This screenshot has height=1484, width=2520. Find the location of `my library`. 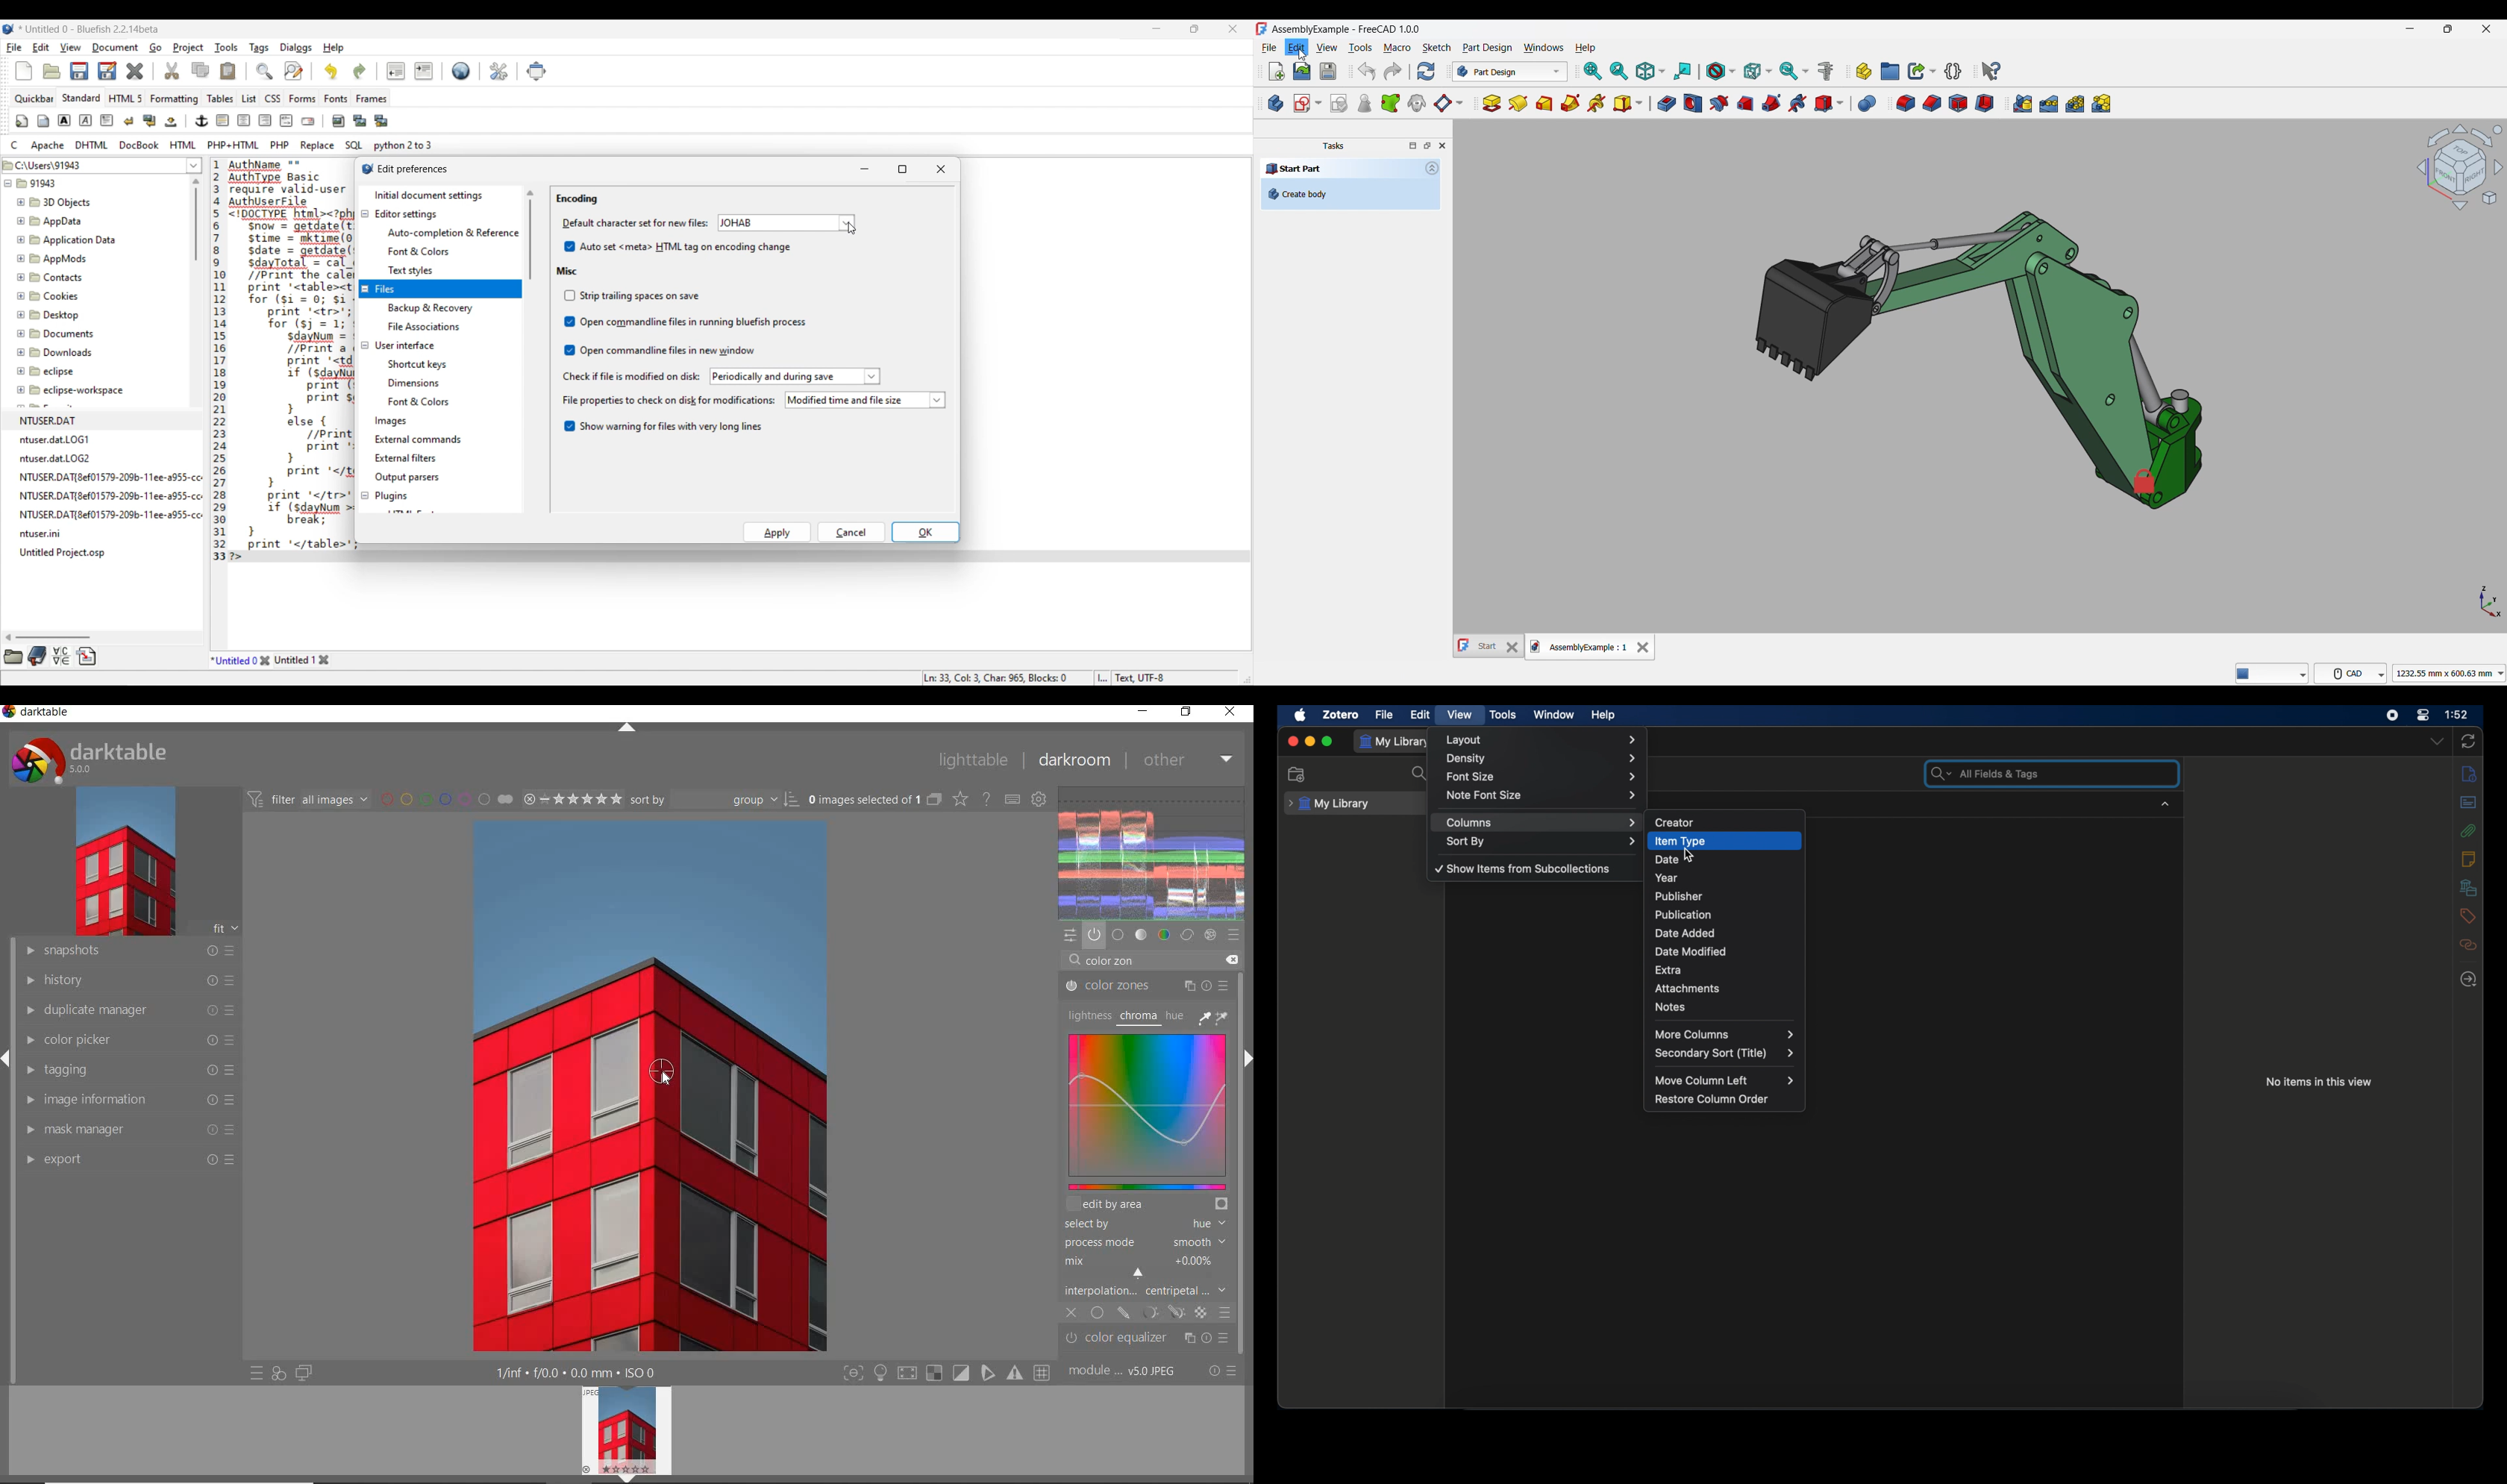

my library is located at coordinates (1395, 742).